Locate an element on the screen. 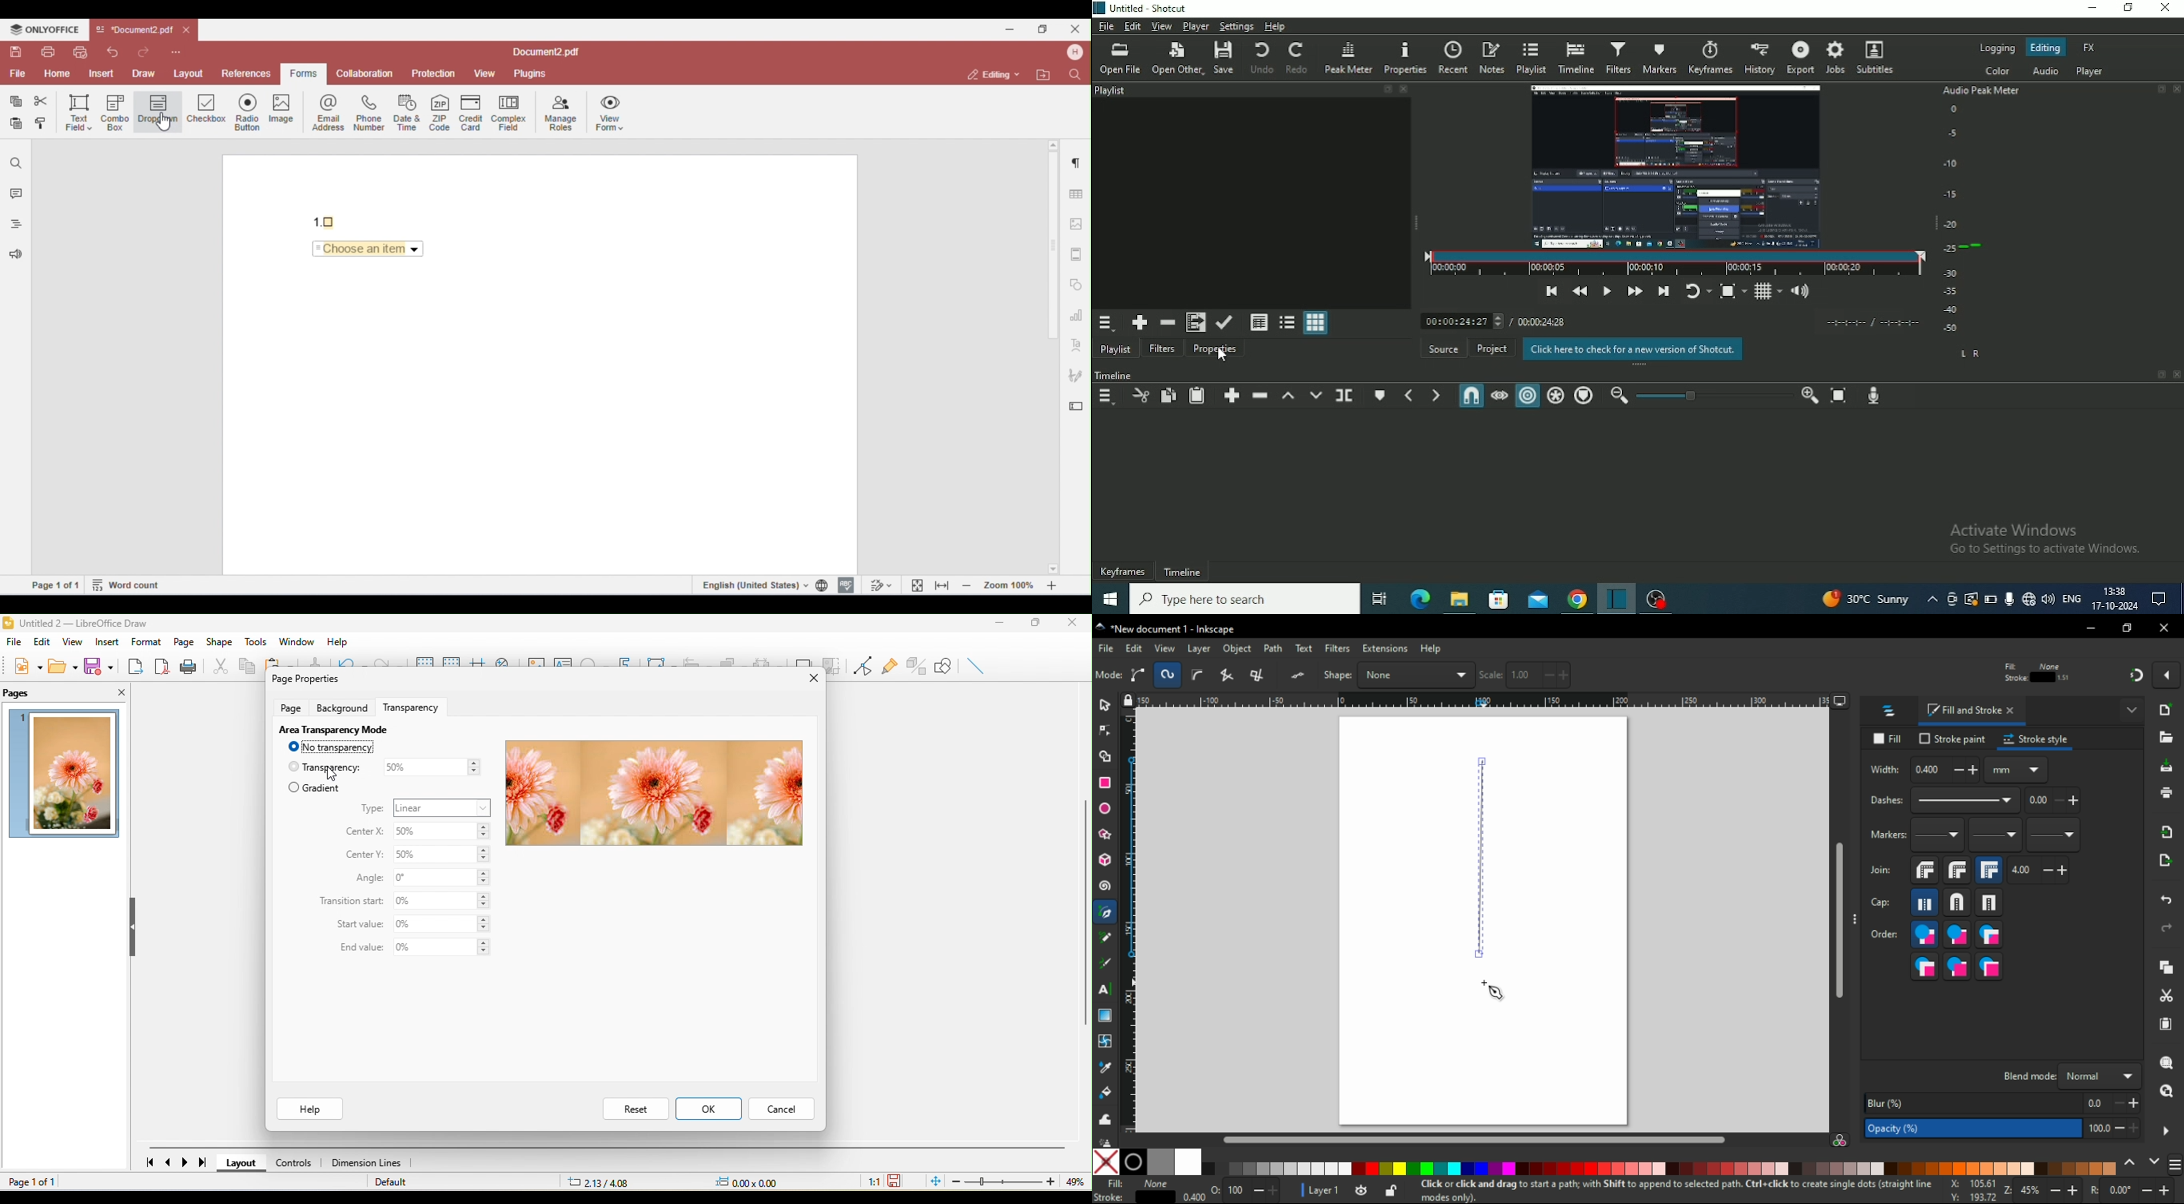 The image size is (2184, 1204). Split at playhead is located at coordinates (1345, 396).